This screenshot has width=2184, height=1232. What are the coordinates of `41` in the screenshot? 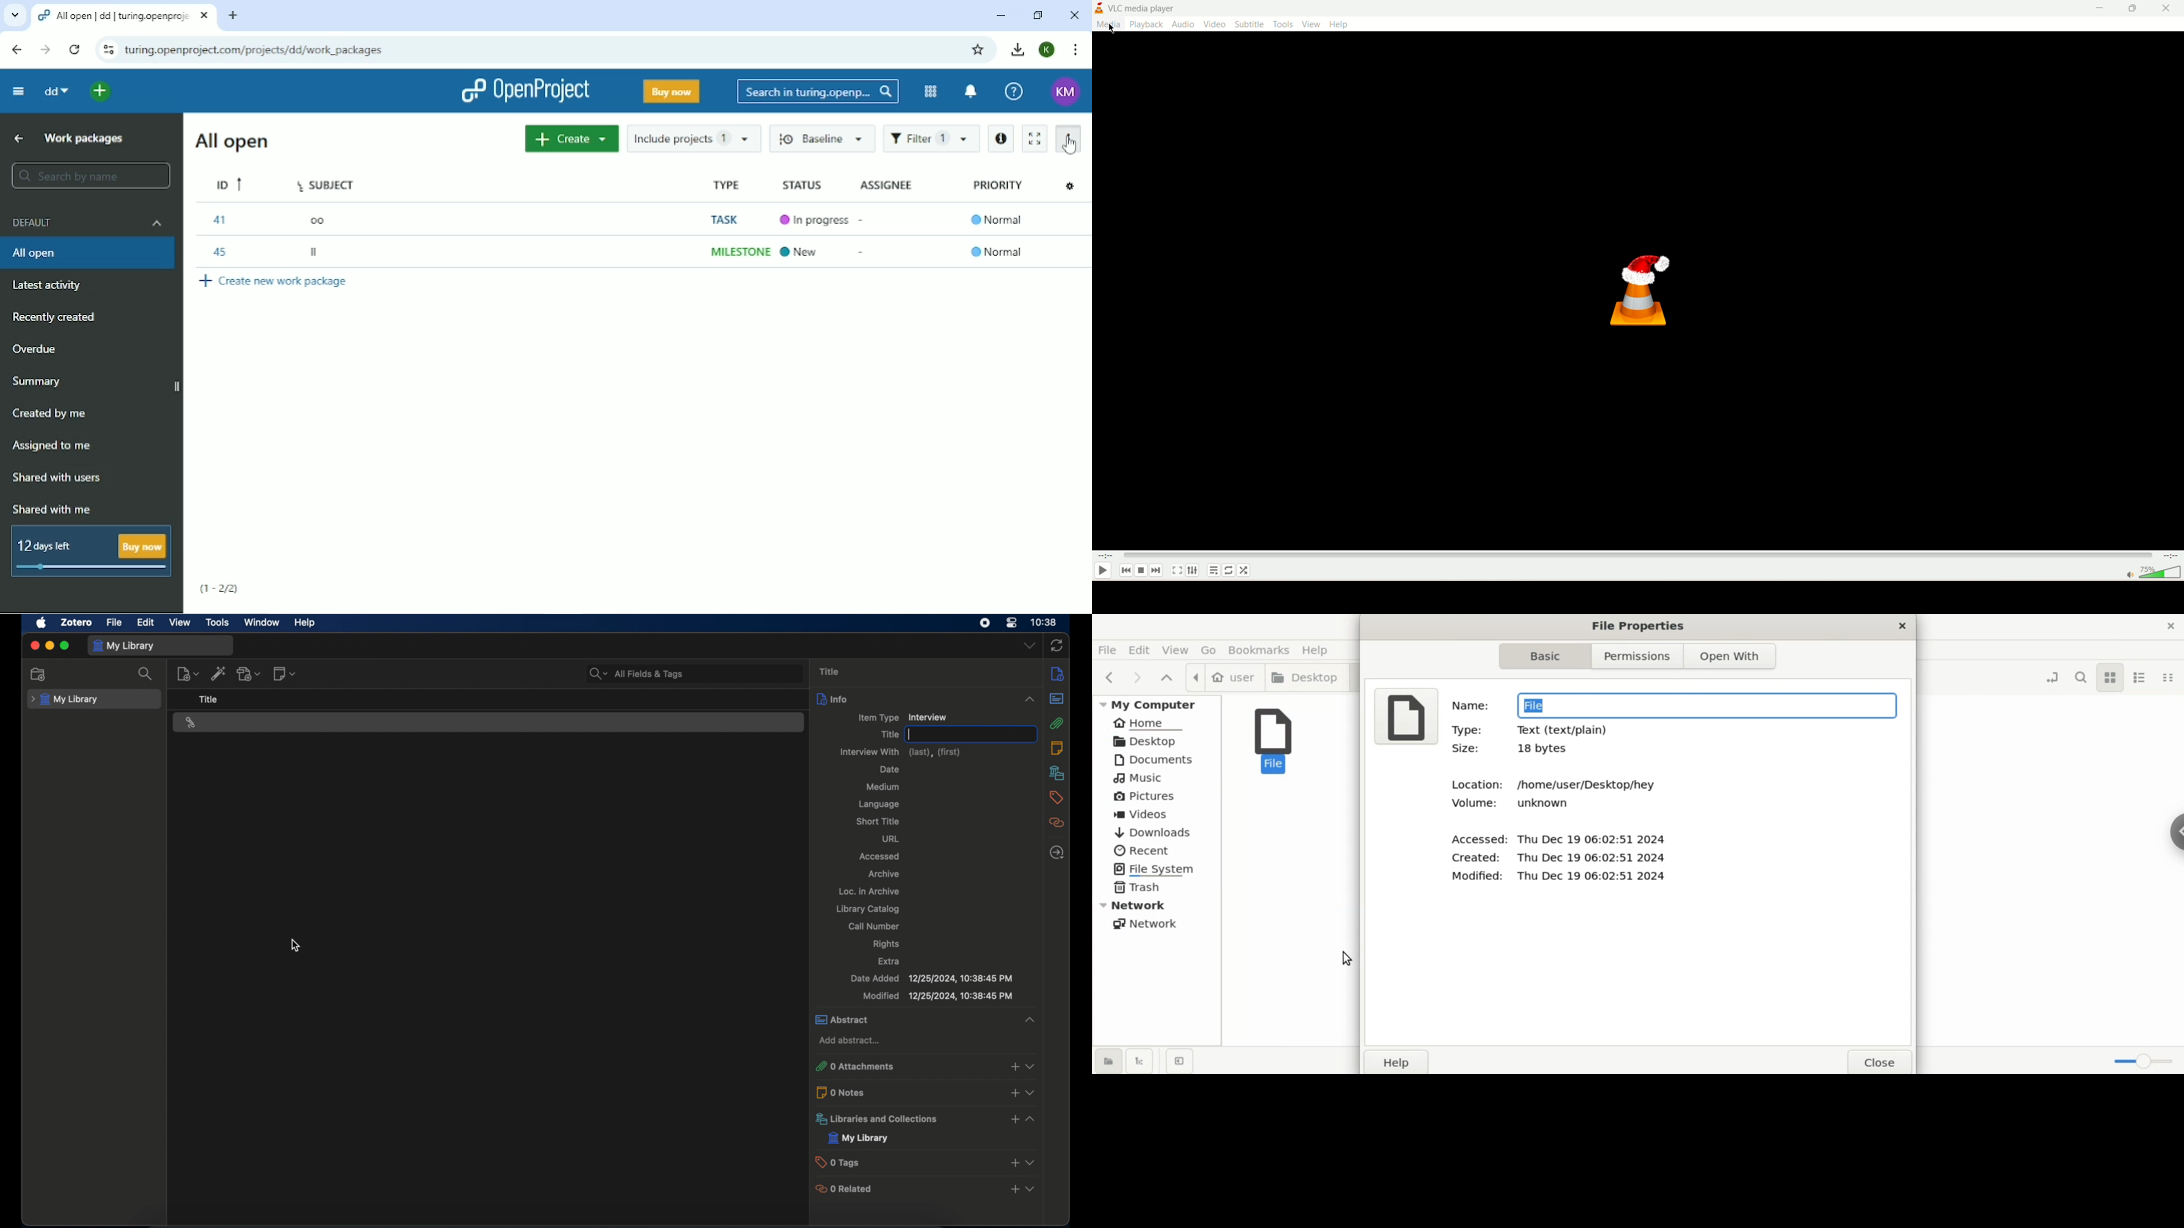 It's located at (218, 219).